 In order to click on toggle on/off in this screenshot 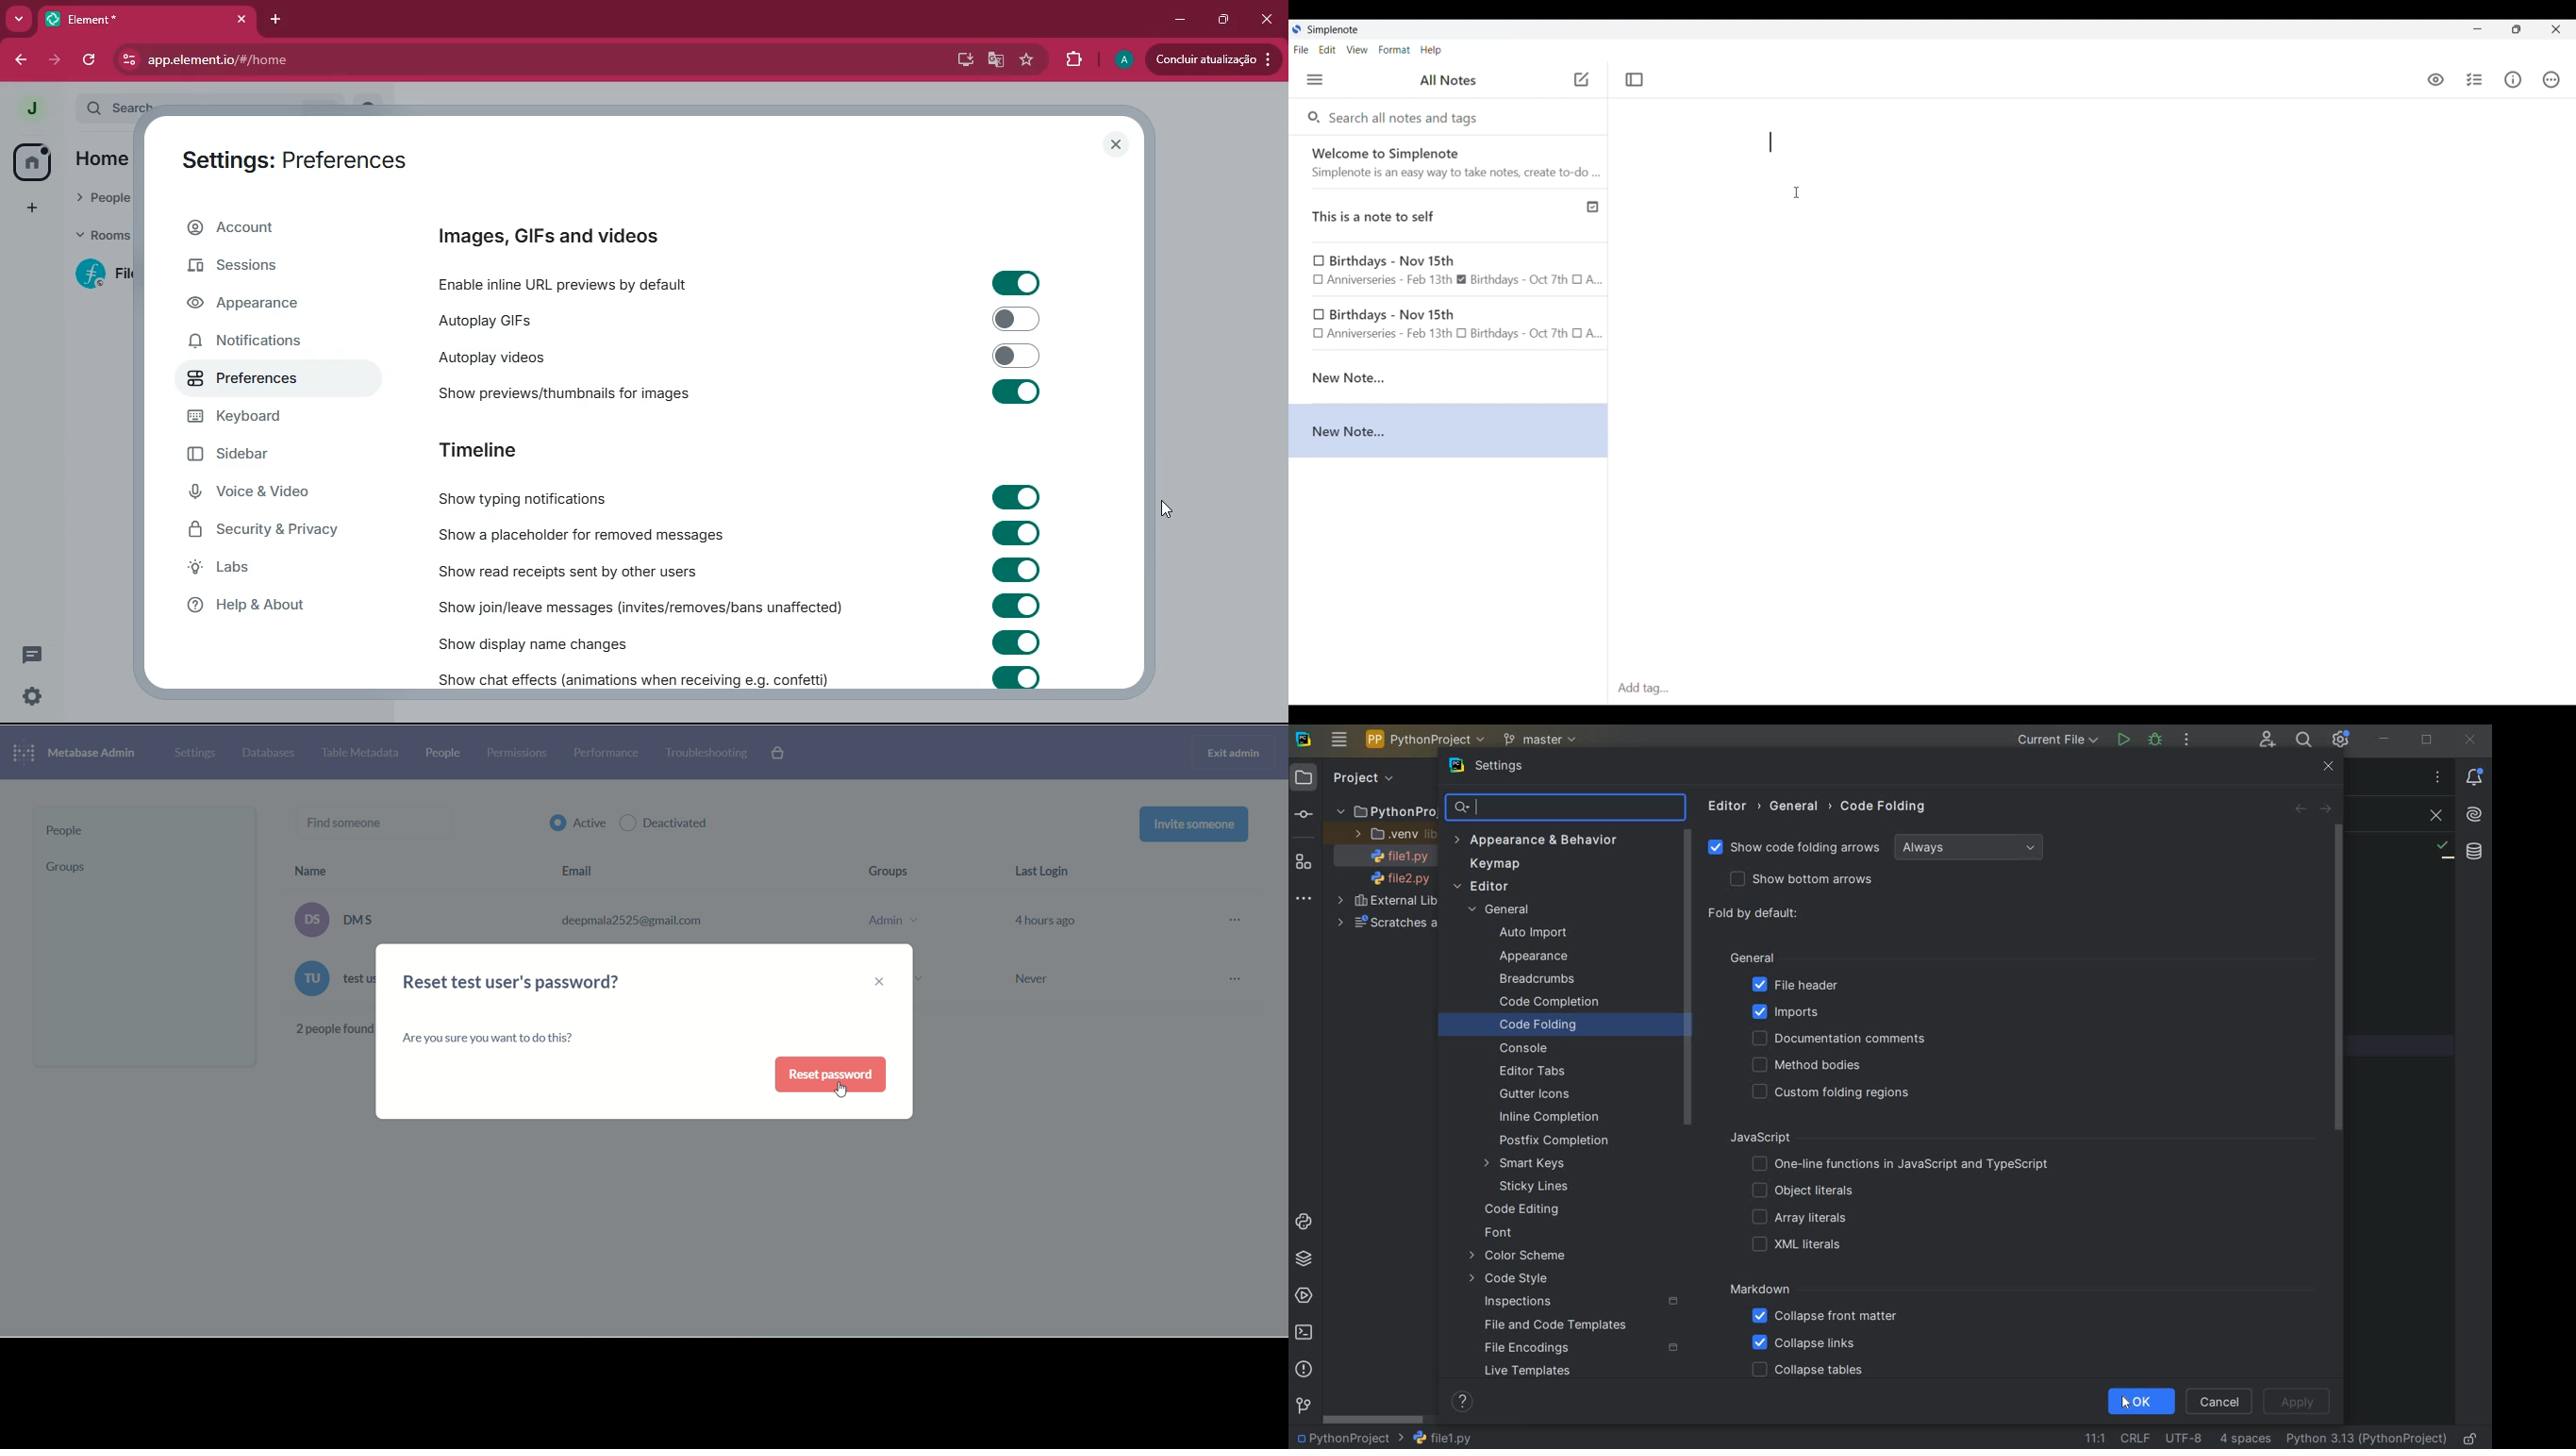, I will do `click(1016, 569)`.